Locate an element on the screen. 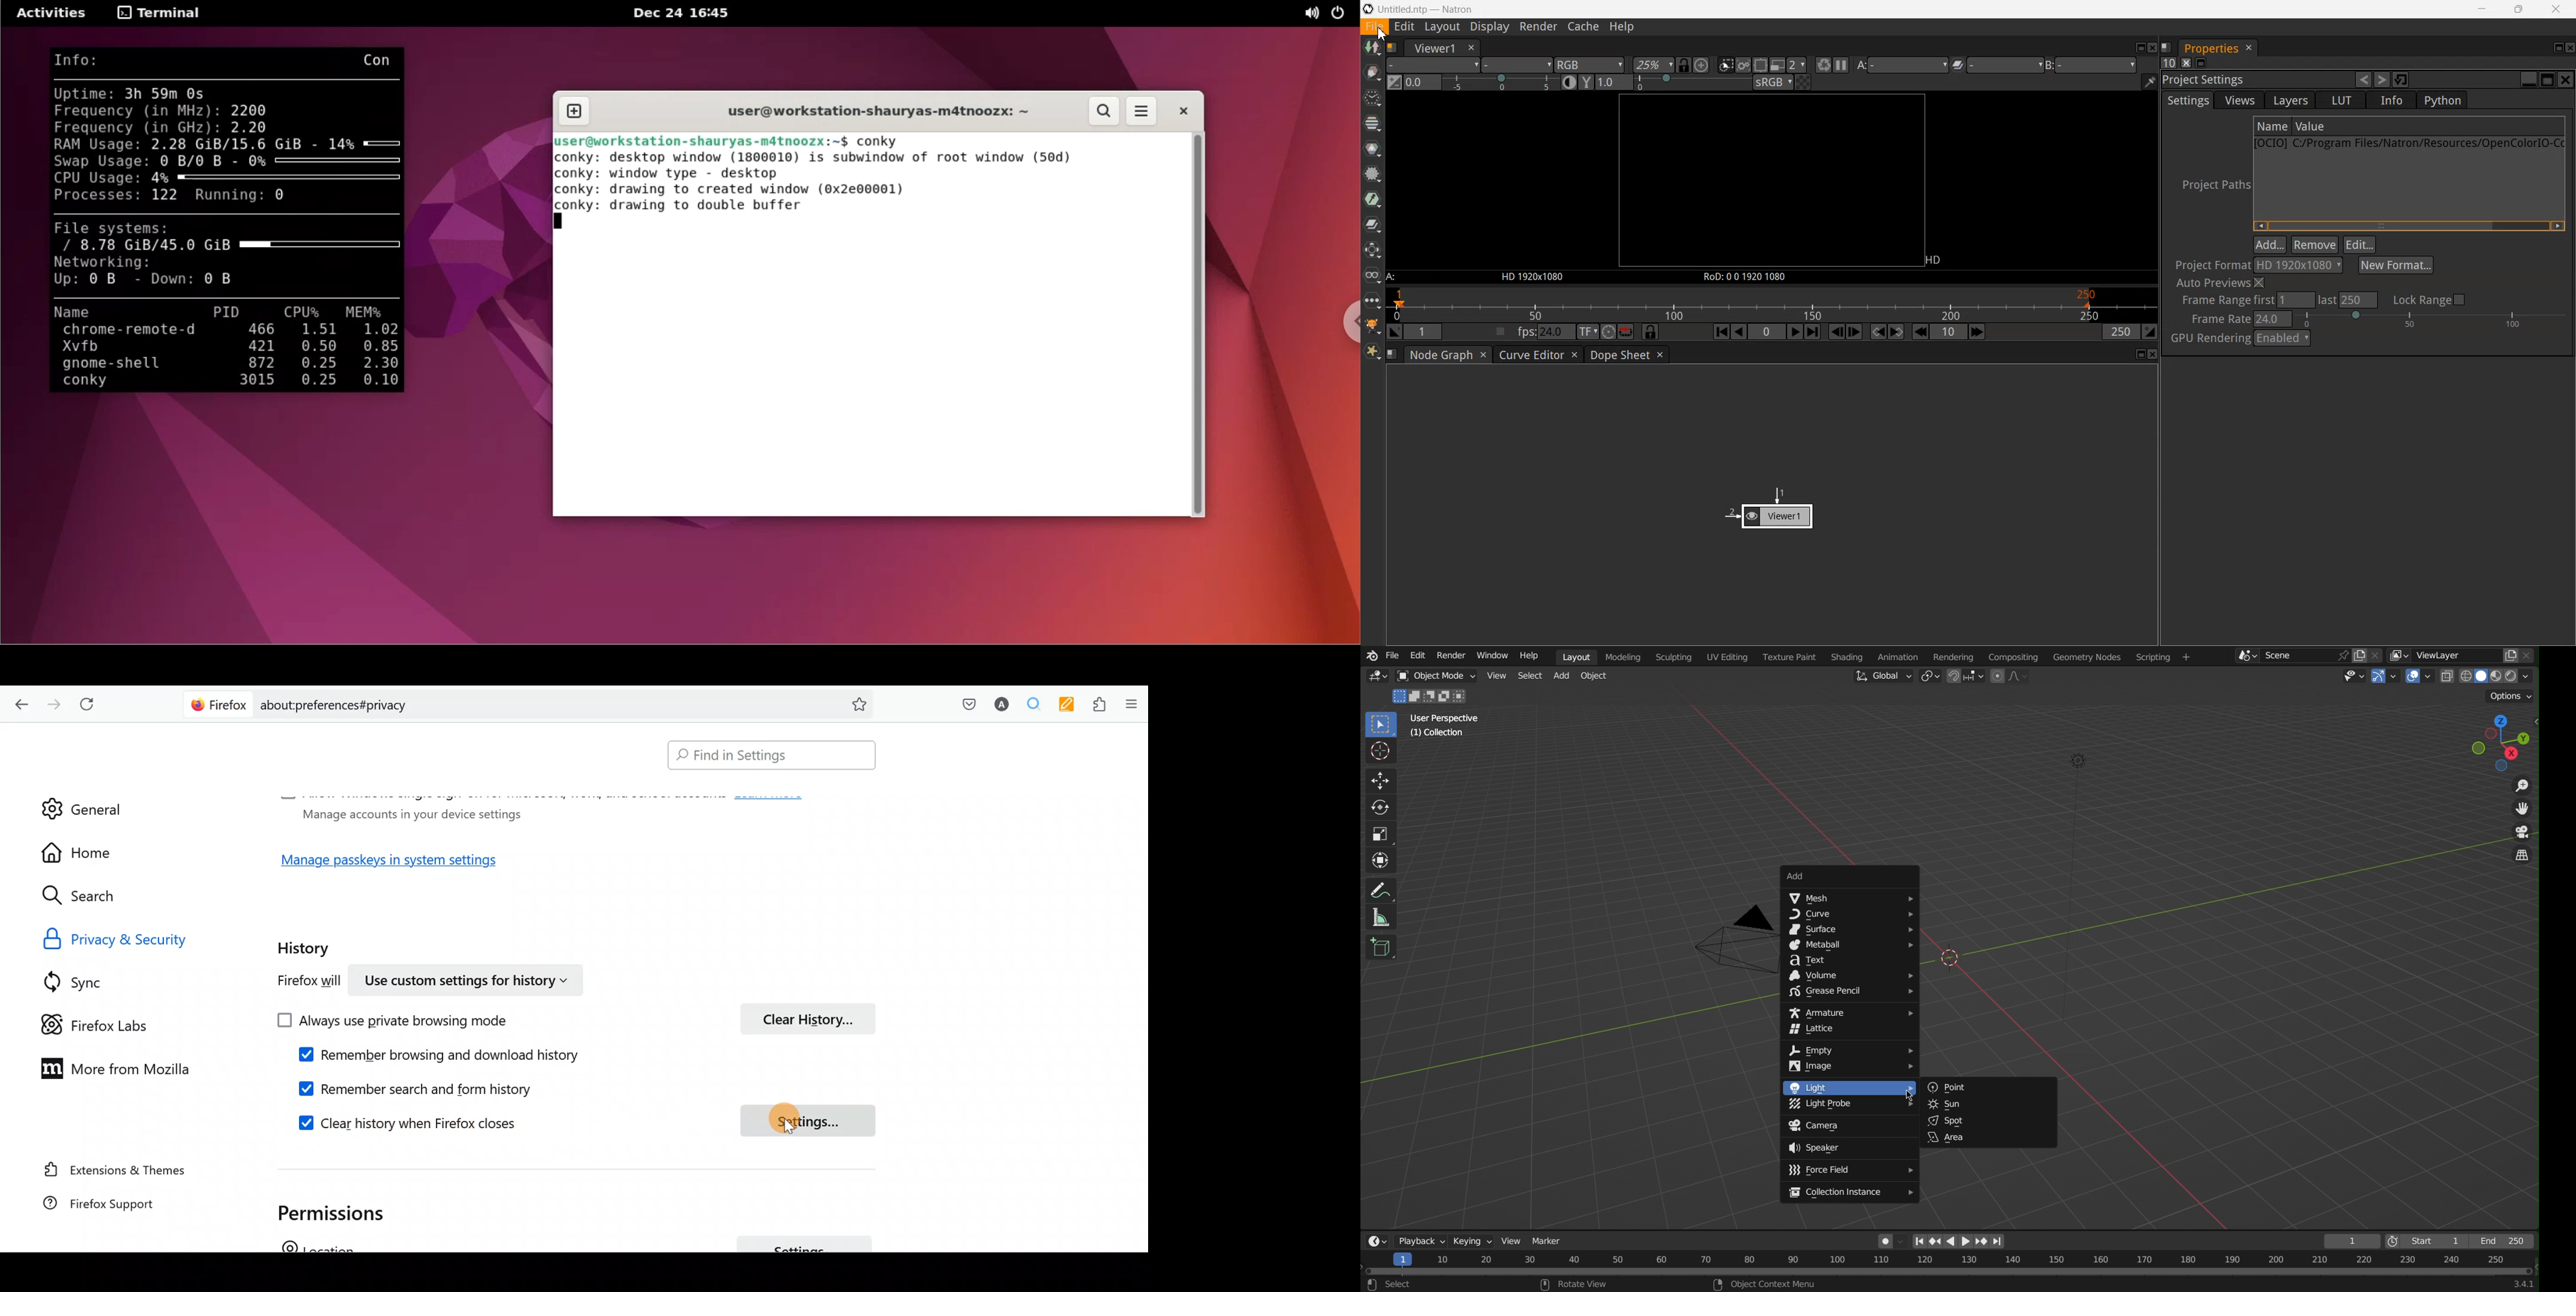 This screenshot has width=2576, height=1316. pause is located at coordinates (1949, 1240).